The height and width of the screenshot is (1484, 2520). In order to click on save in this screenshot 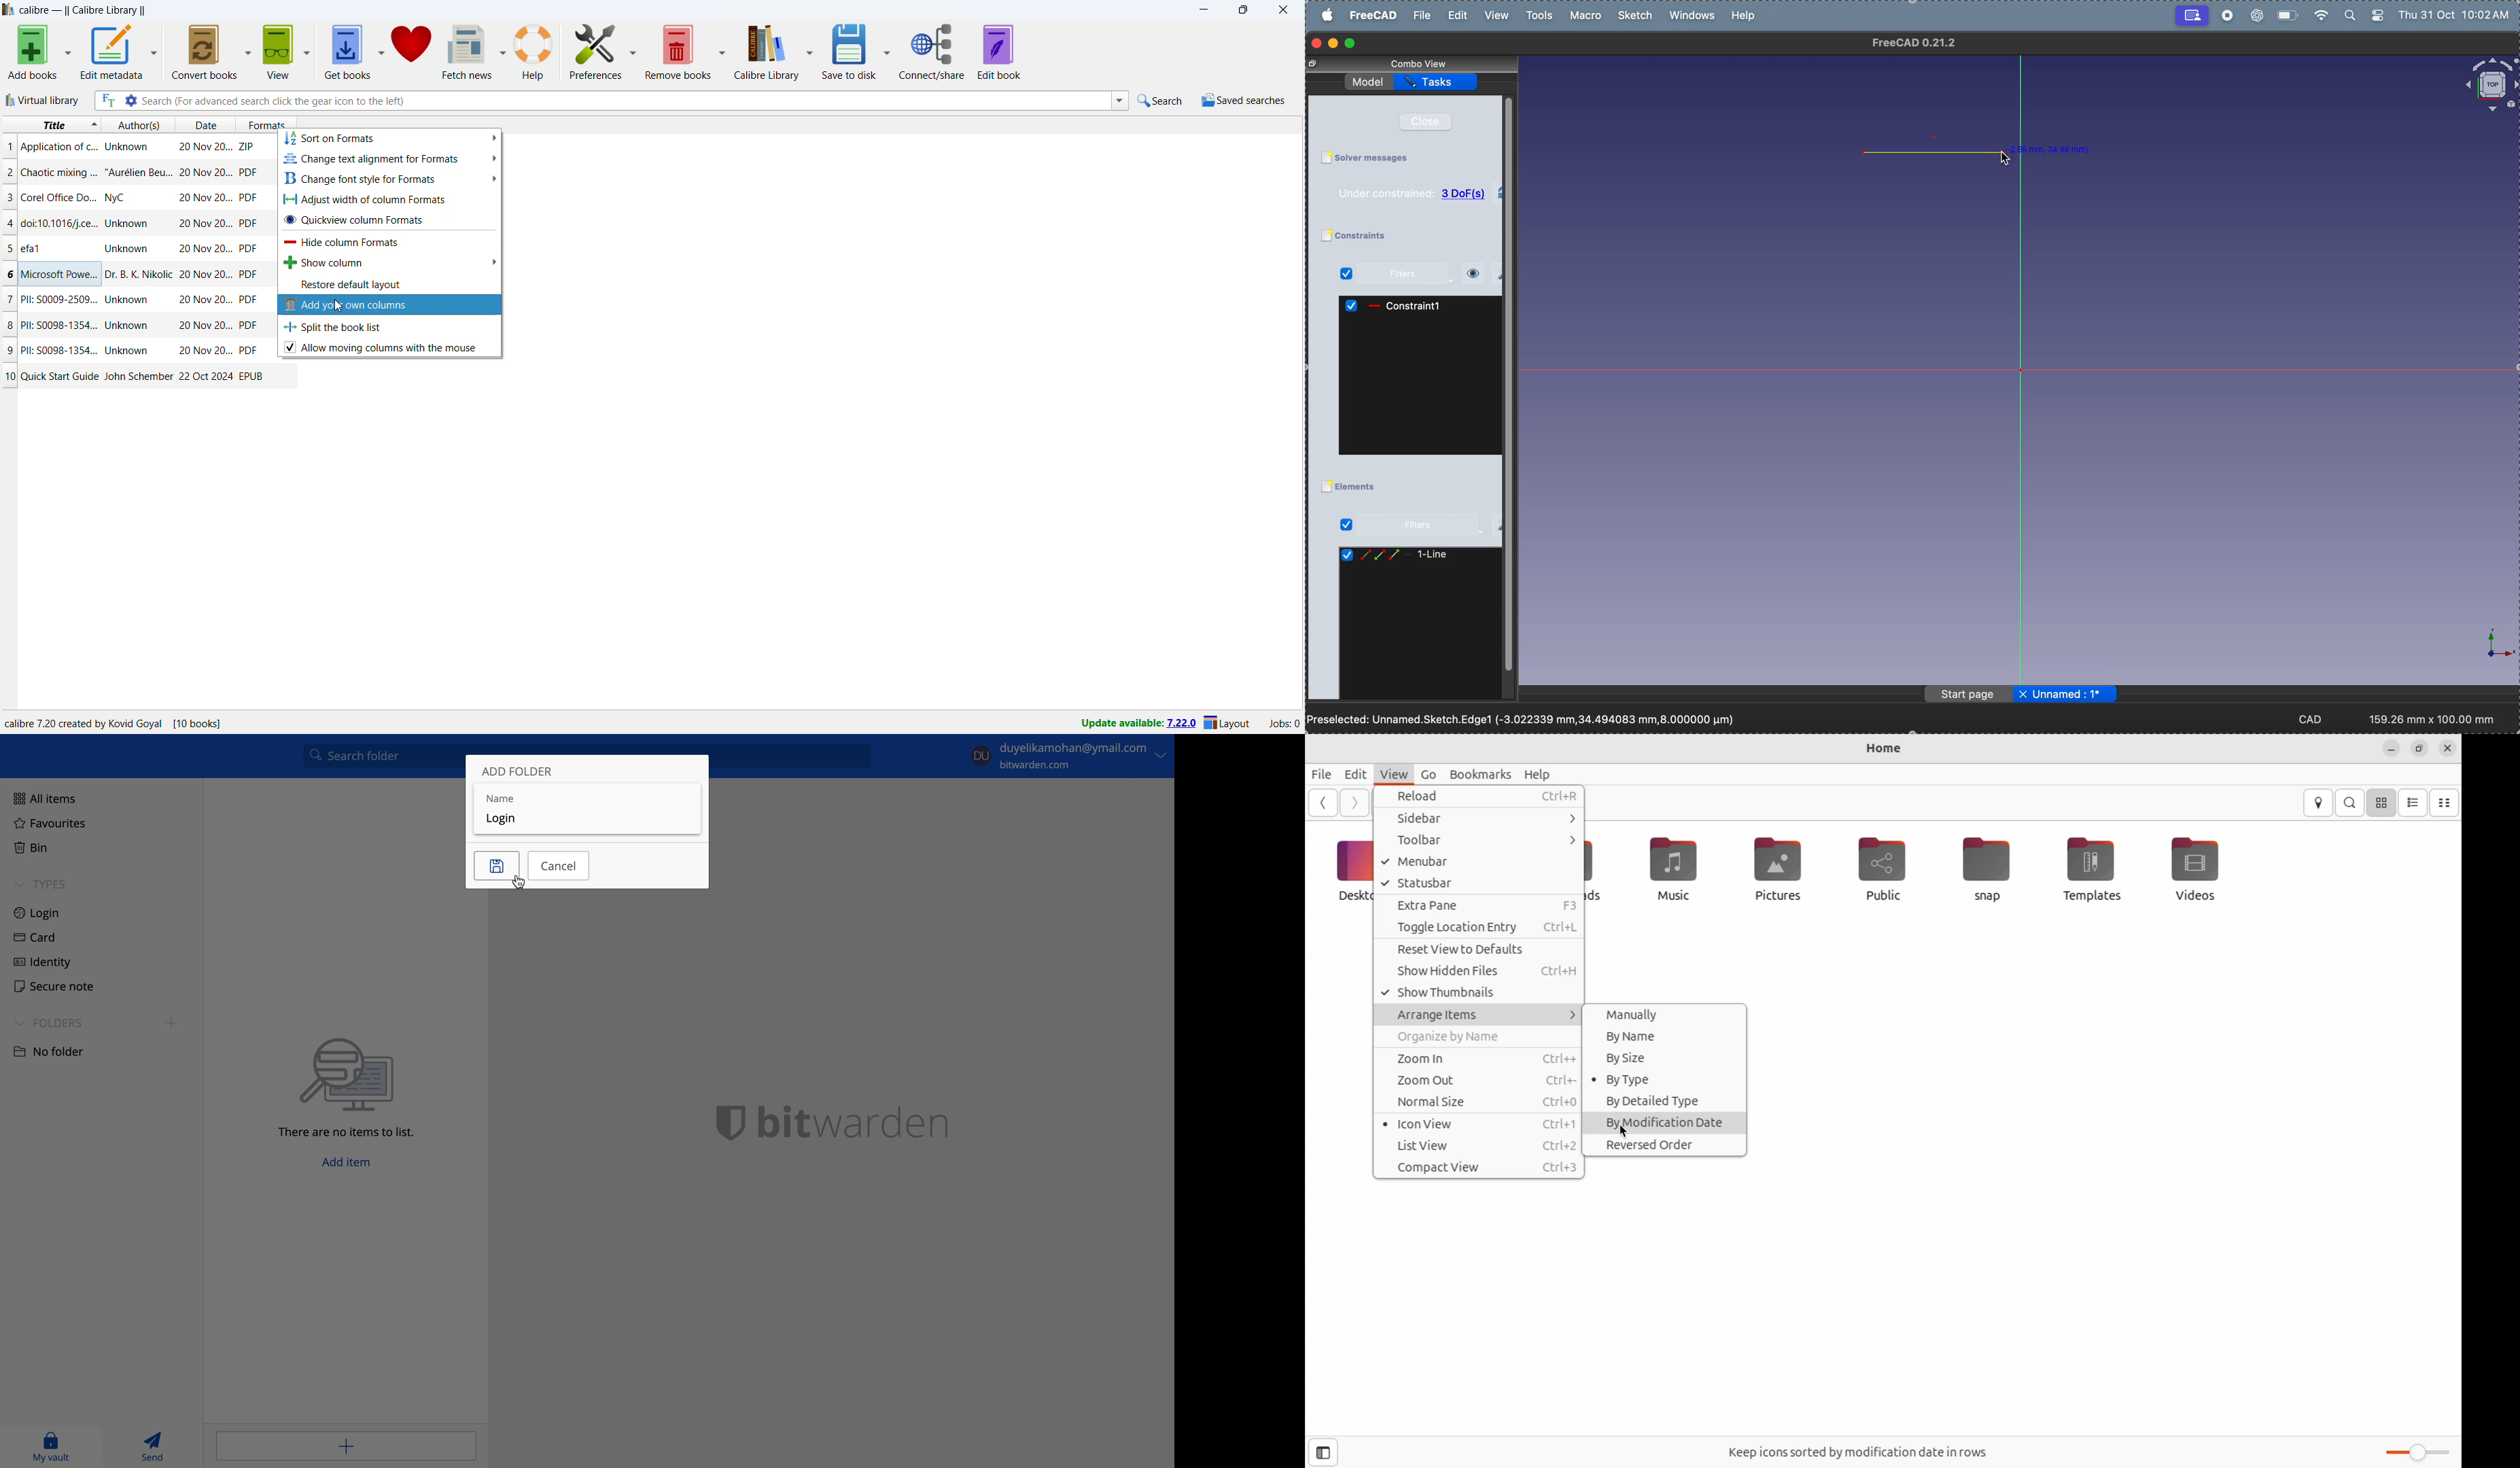, I will do `click(497, 866)`.